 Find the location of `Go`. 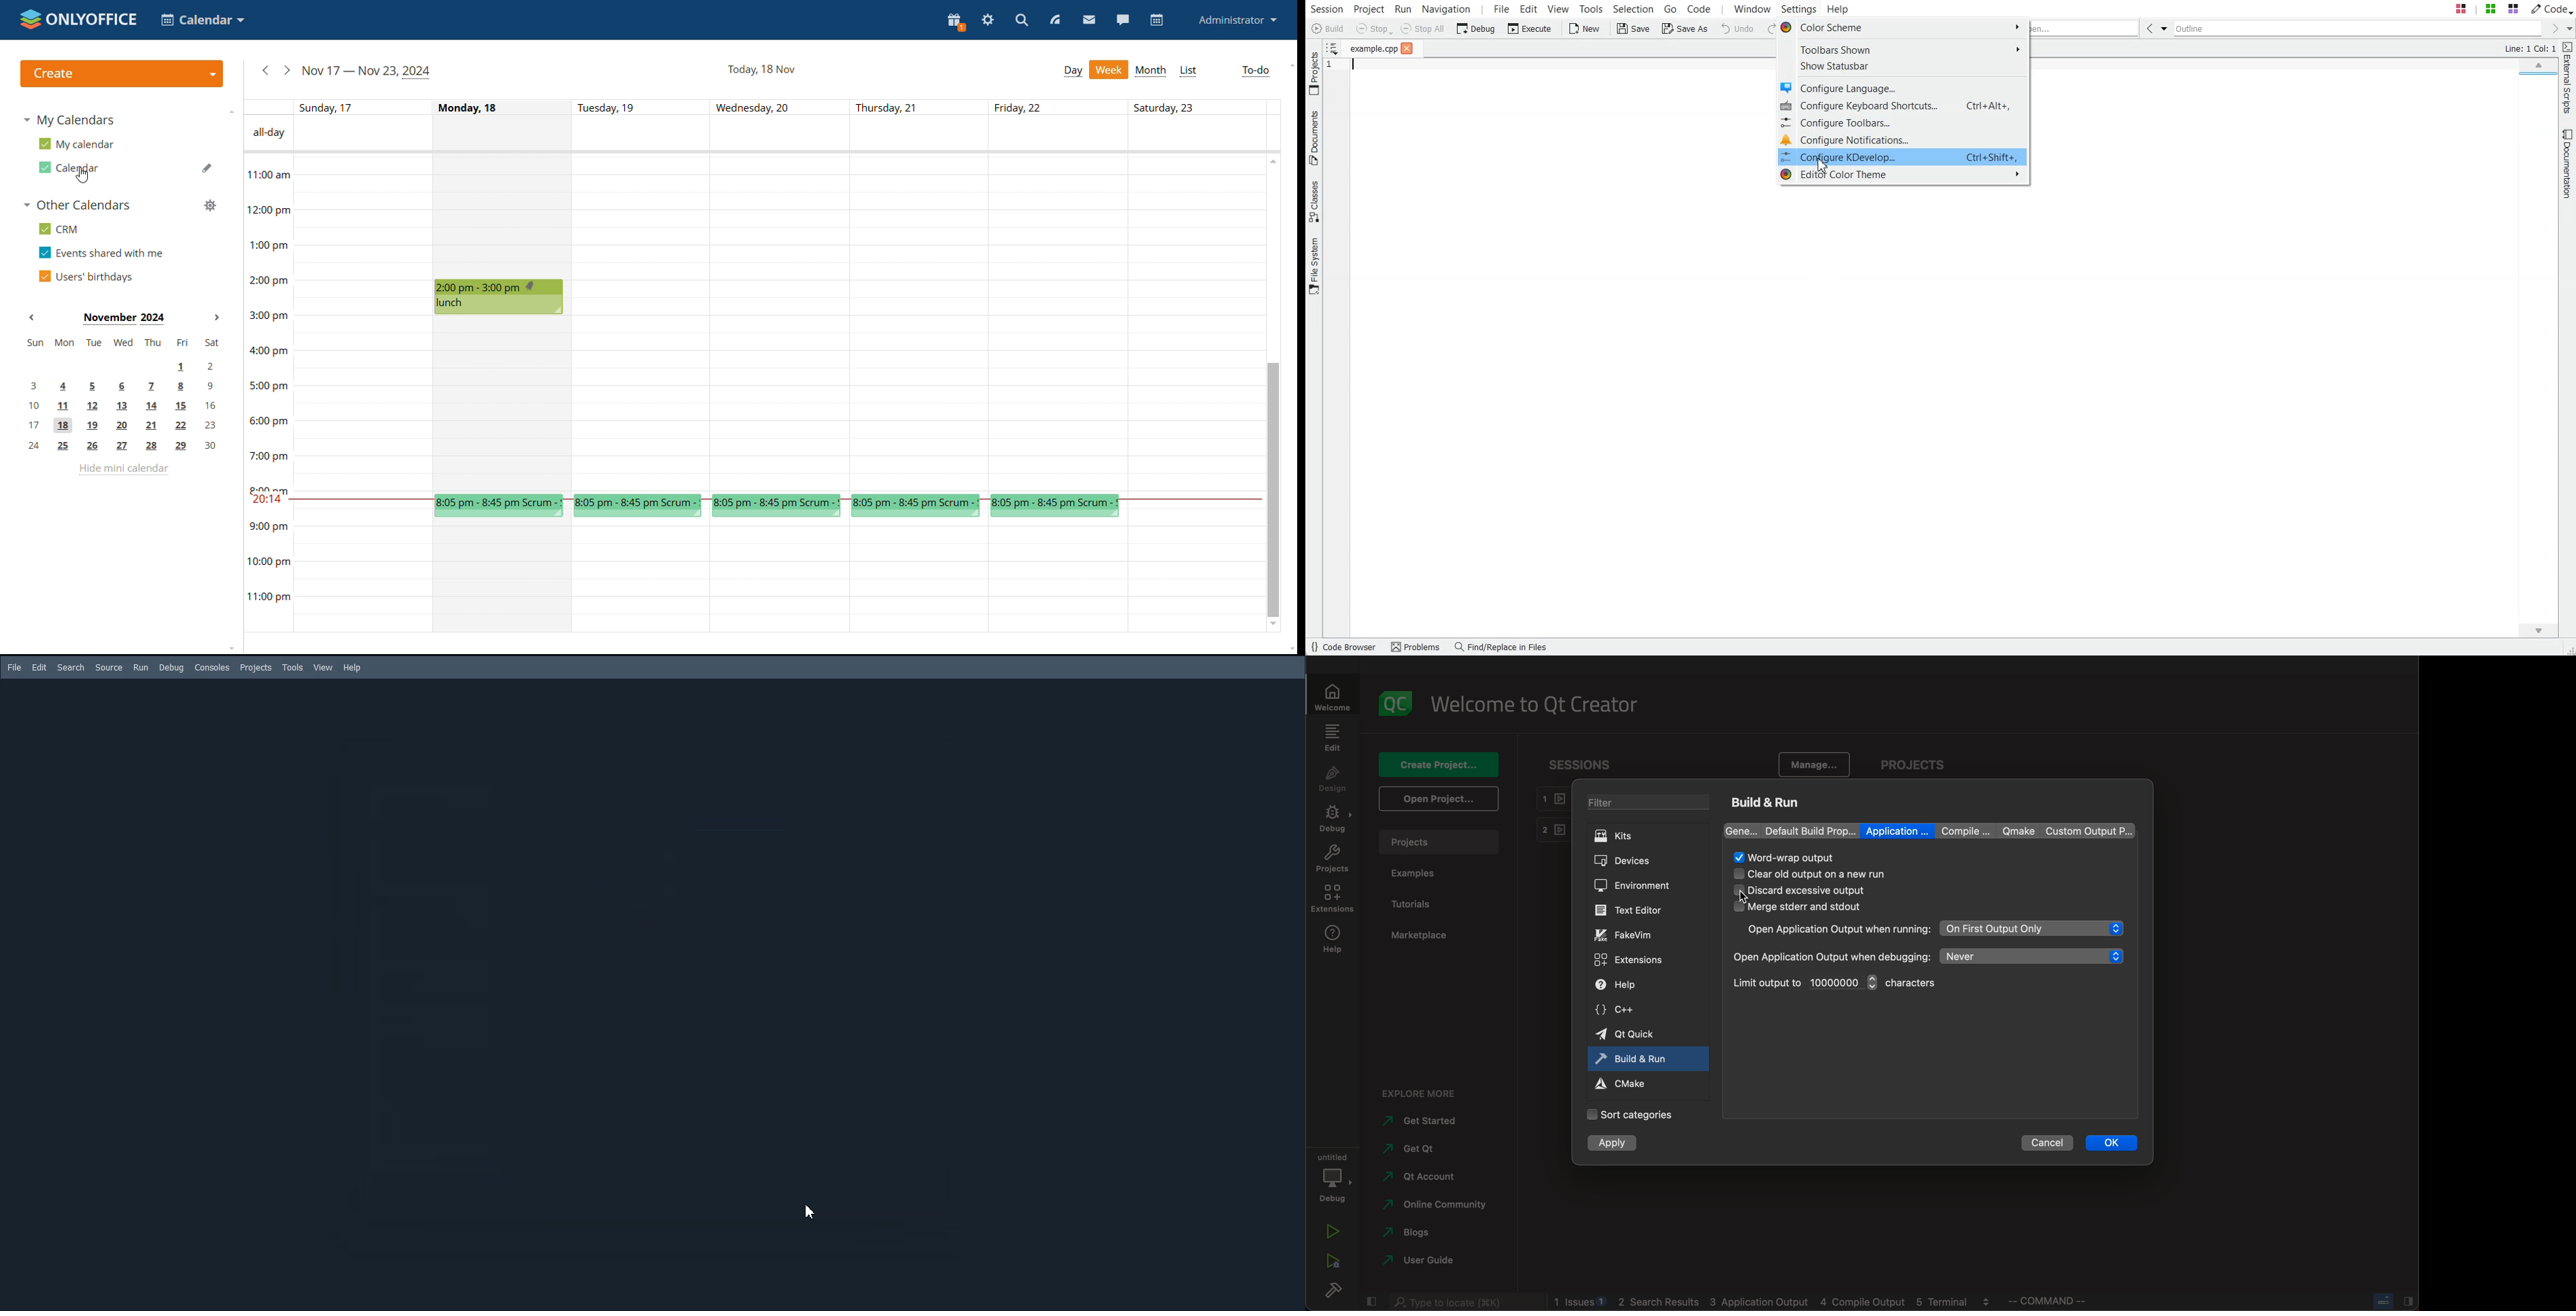

Go is located at coordinates (1671, 8).